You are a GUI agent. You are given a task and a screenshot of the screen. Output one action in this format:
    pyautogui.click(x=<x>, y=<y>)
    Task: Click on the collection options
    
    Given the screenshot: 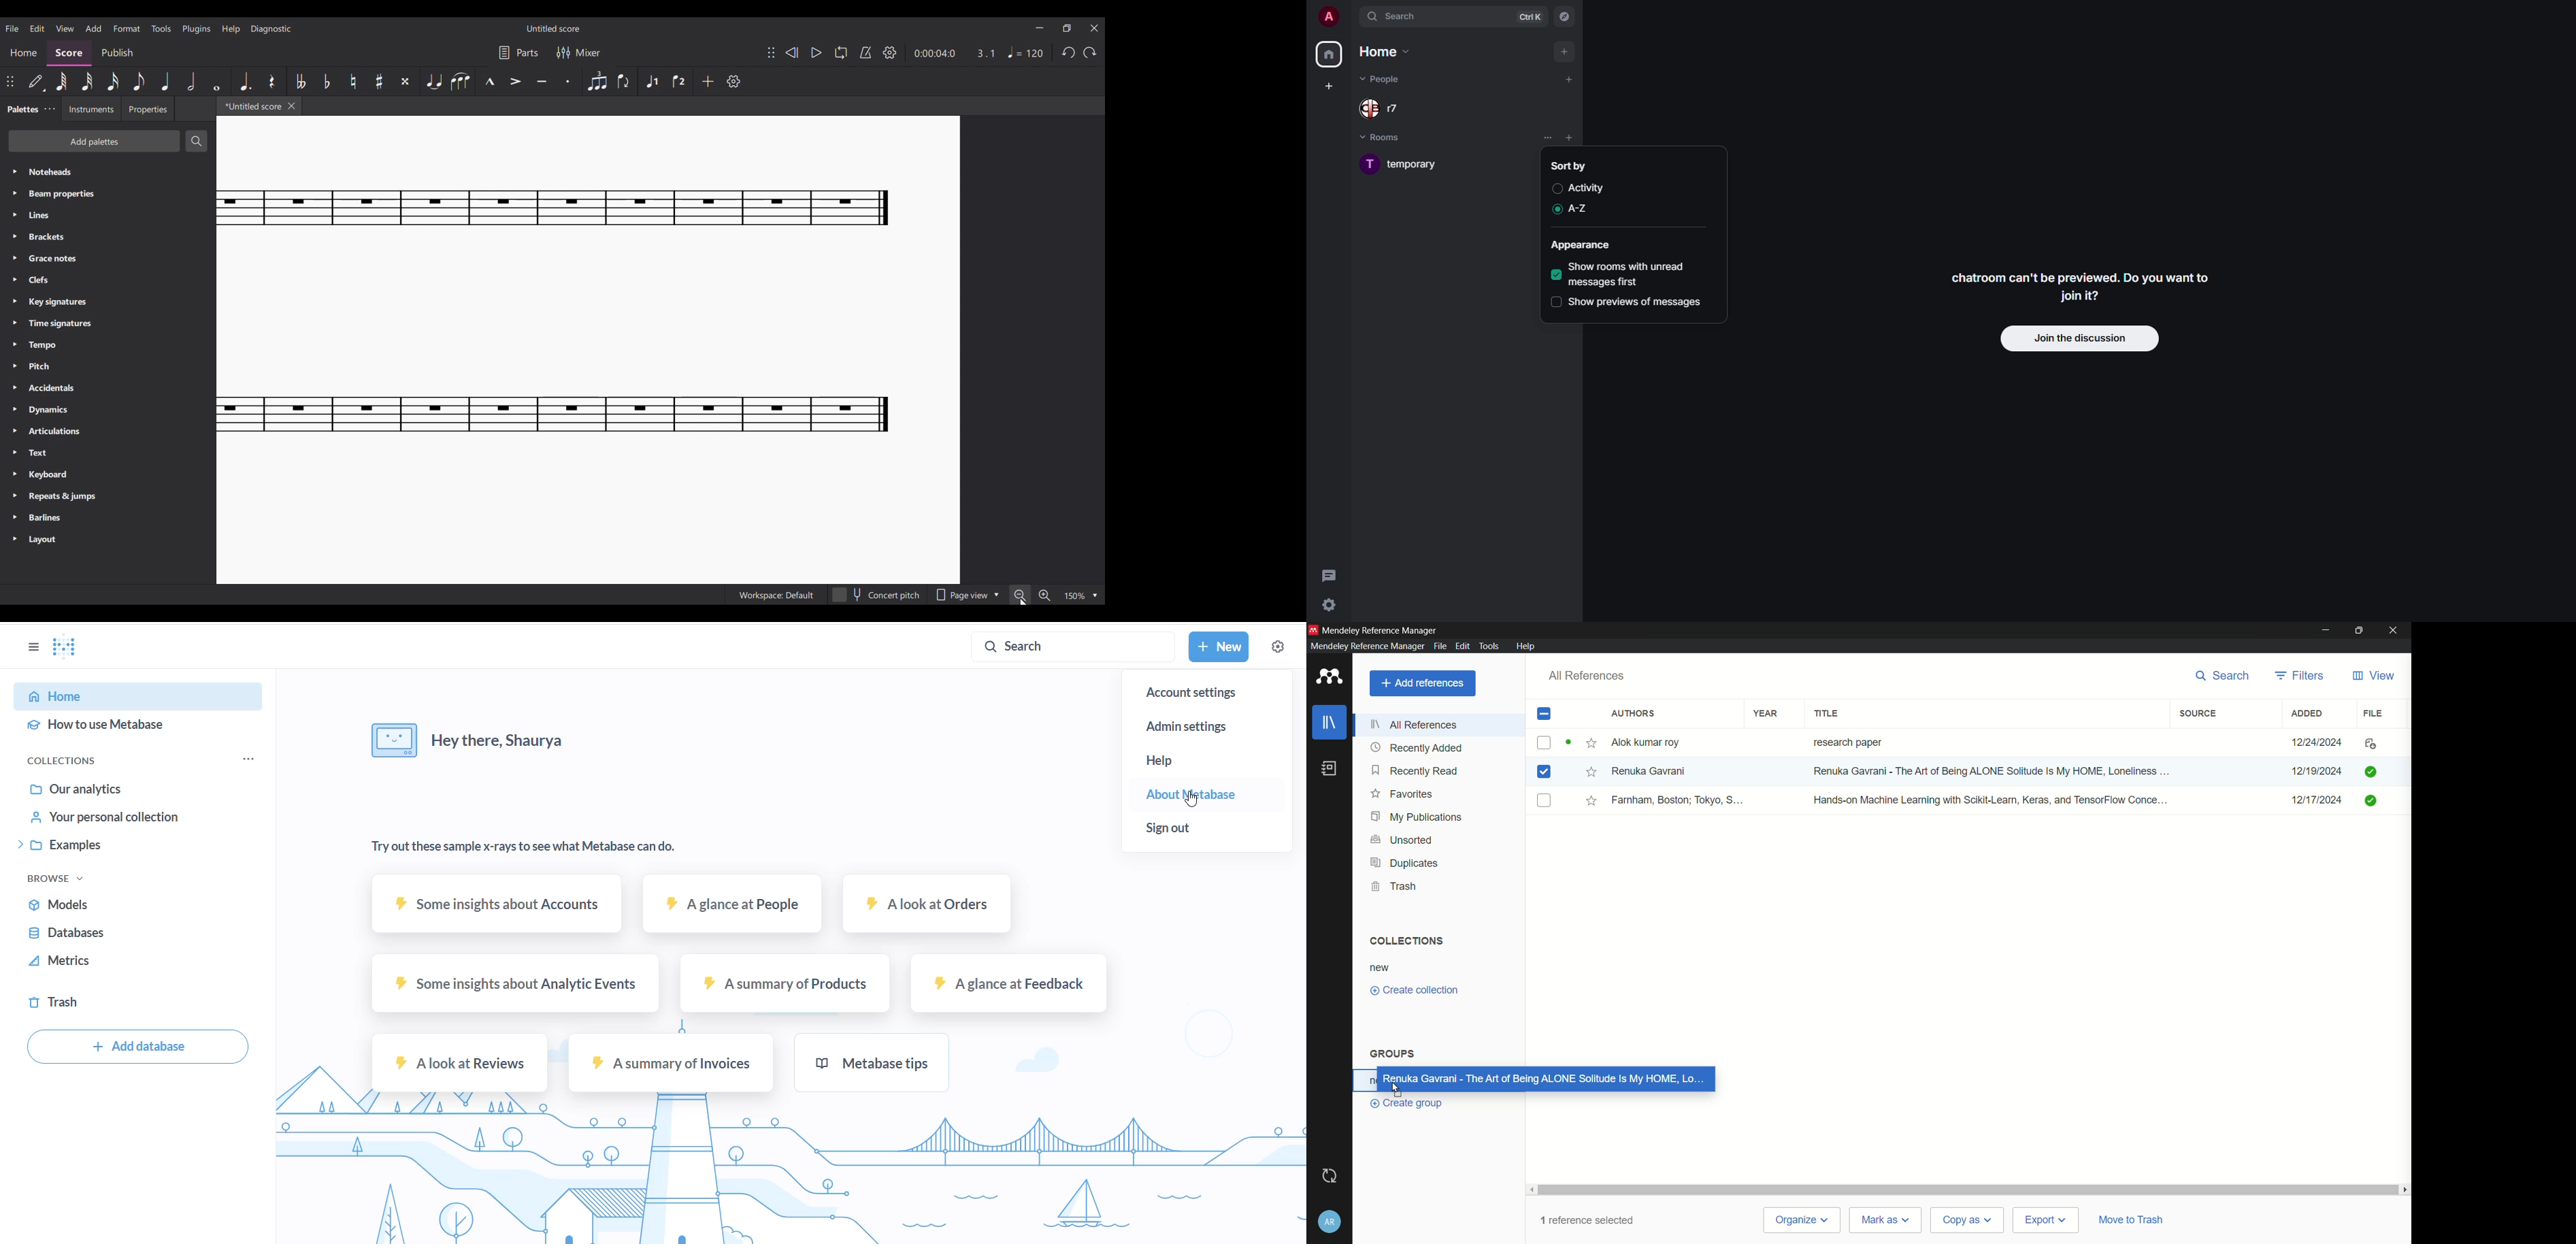 What is the action you would take?
    pyautogui.click(x=252, y=762)
    